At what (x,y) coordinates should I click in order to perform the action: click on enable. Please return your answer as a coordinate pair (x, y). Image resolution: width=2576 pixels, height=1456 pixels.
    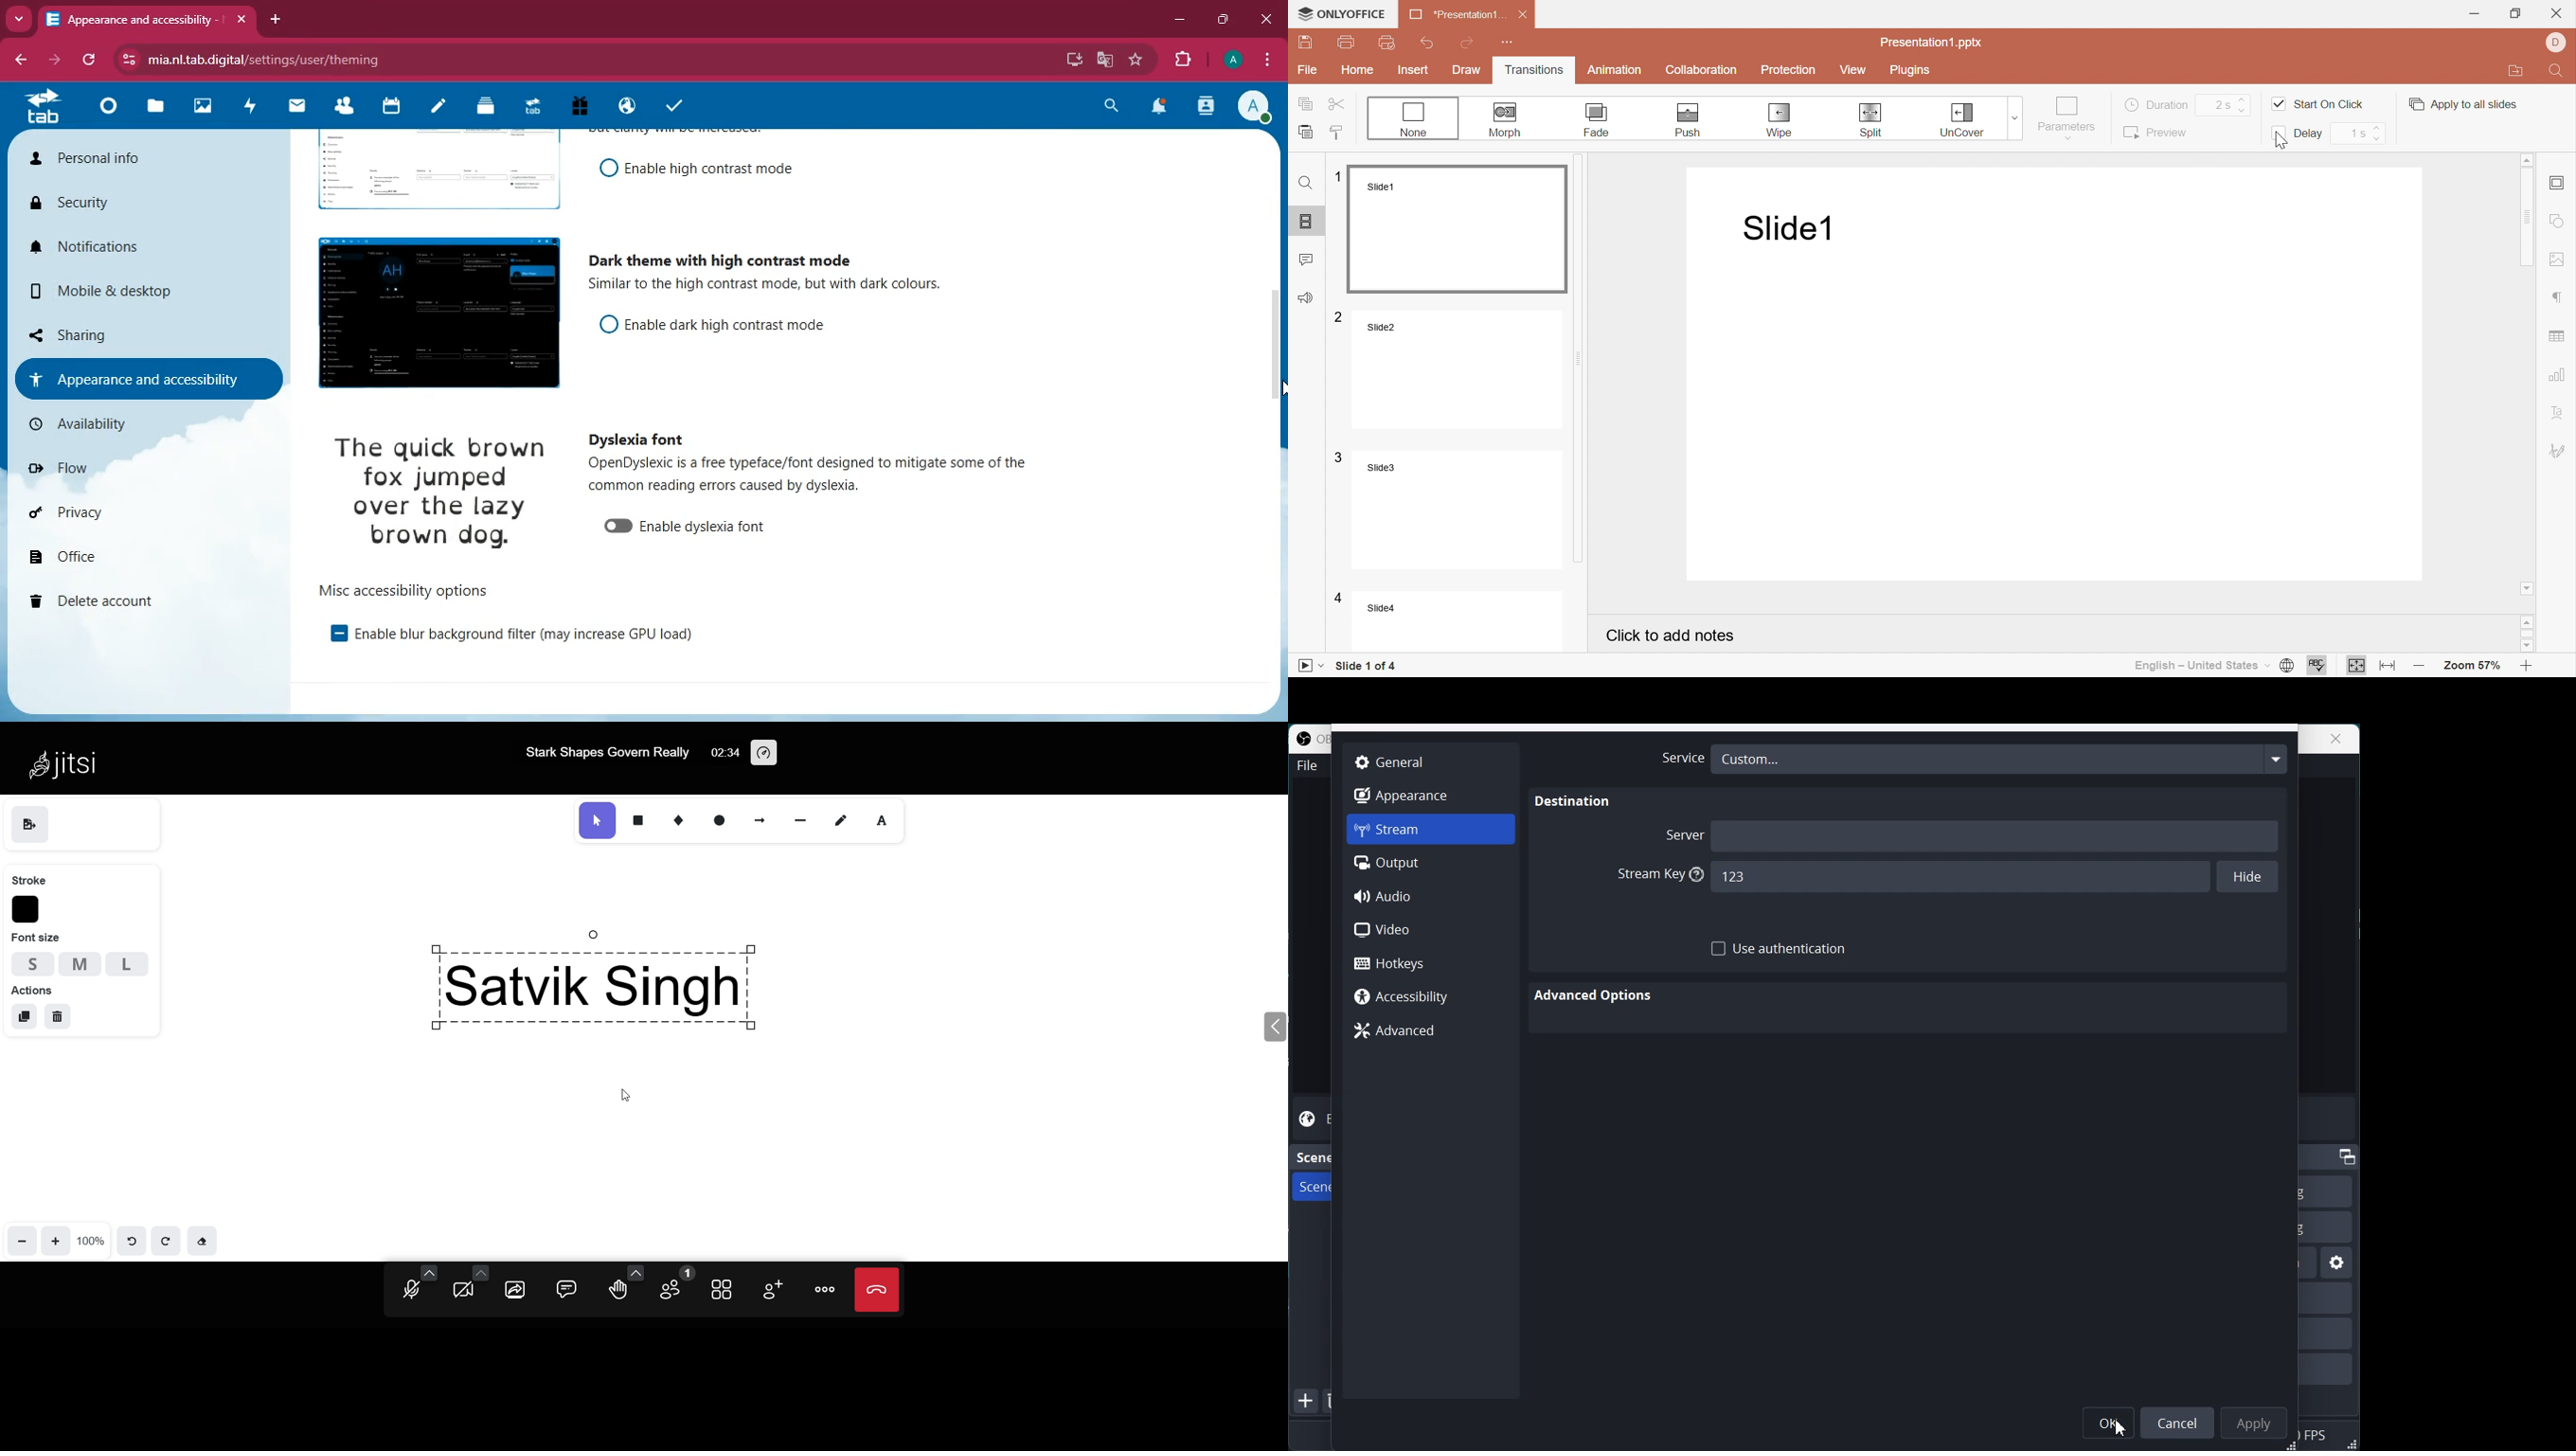
    Looking at the image, I should click on (708, 169).